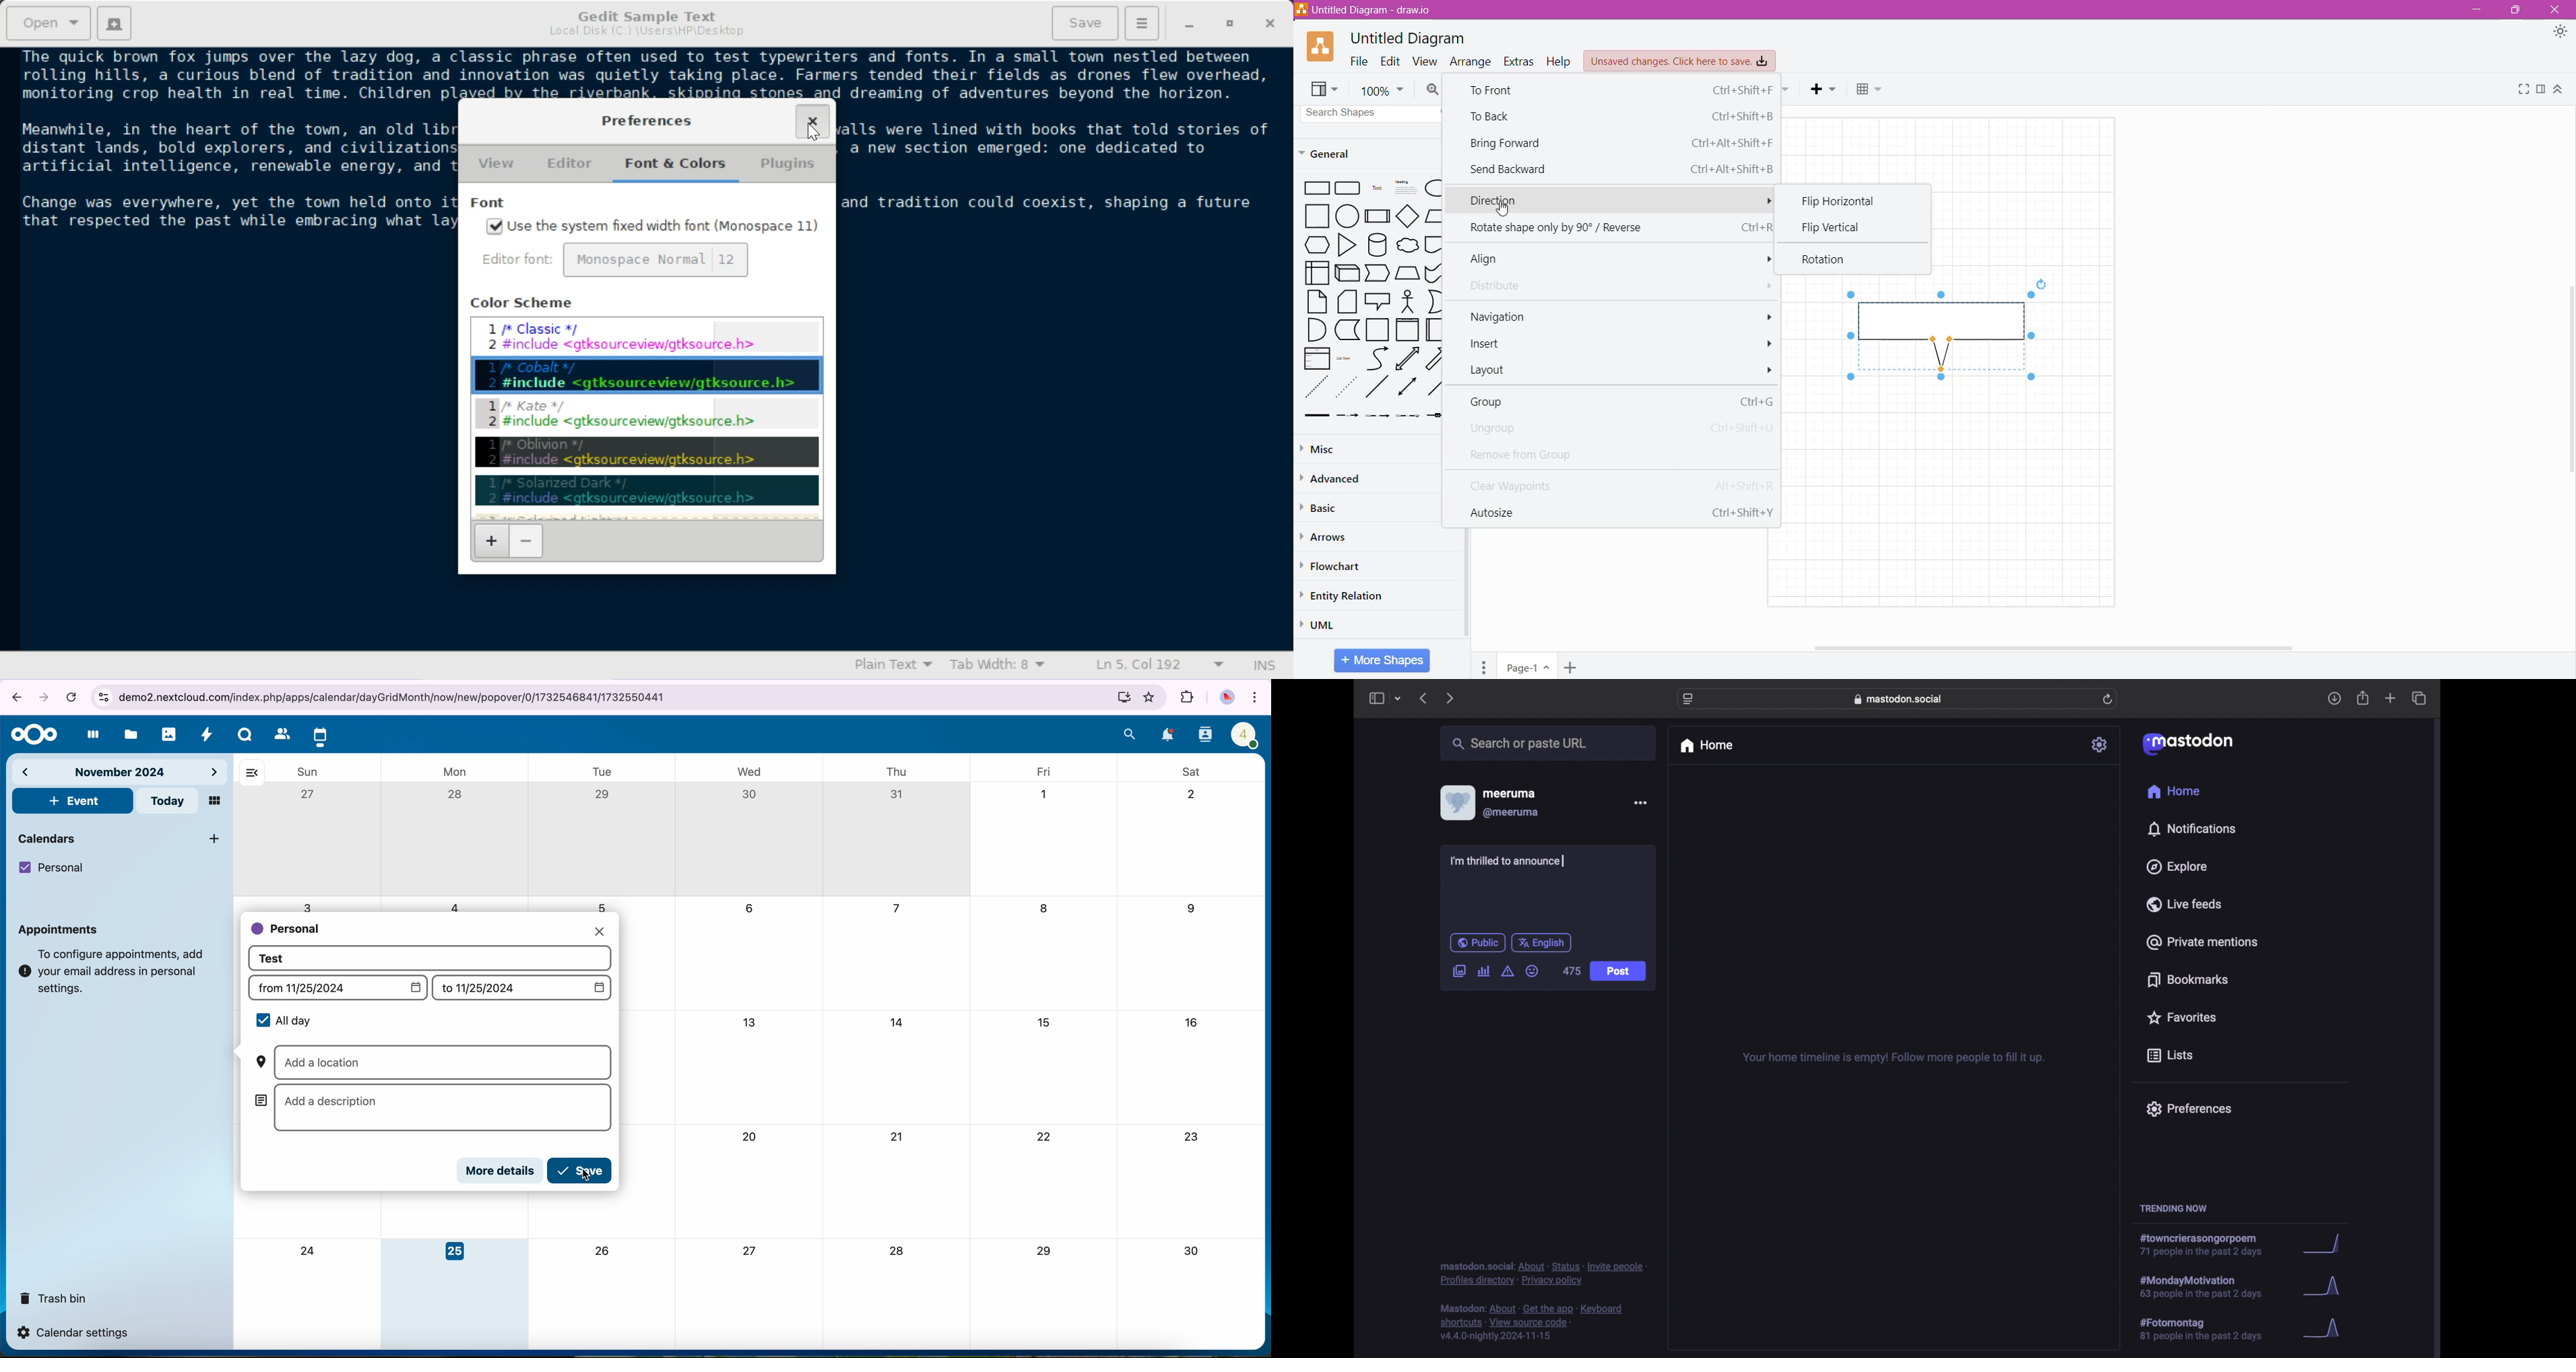 The height and width of the screenshot is (1372, 2576). Describe the element at coordinates (1499, 316) in the screenshot. I see `Navigation` at that location.